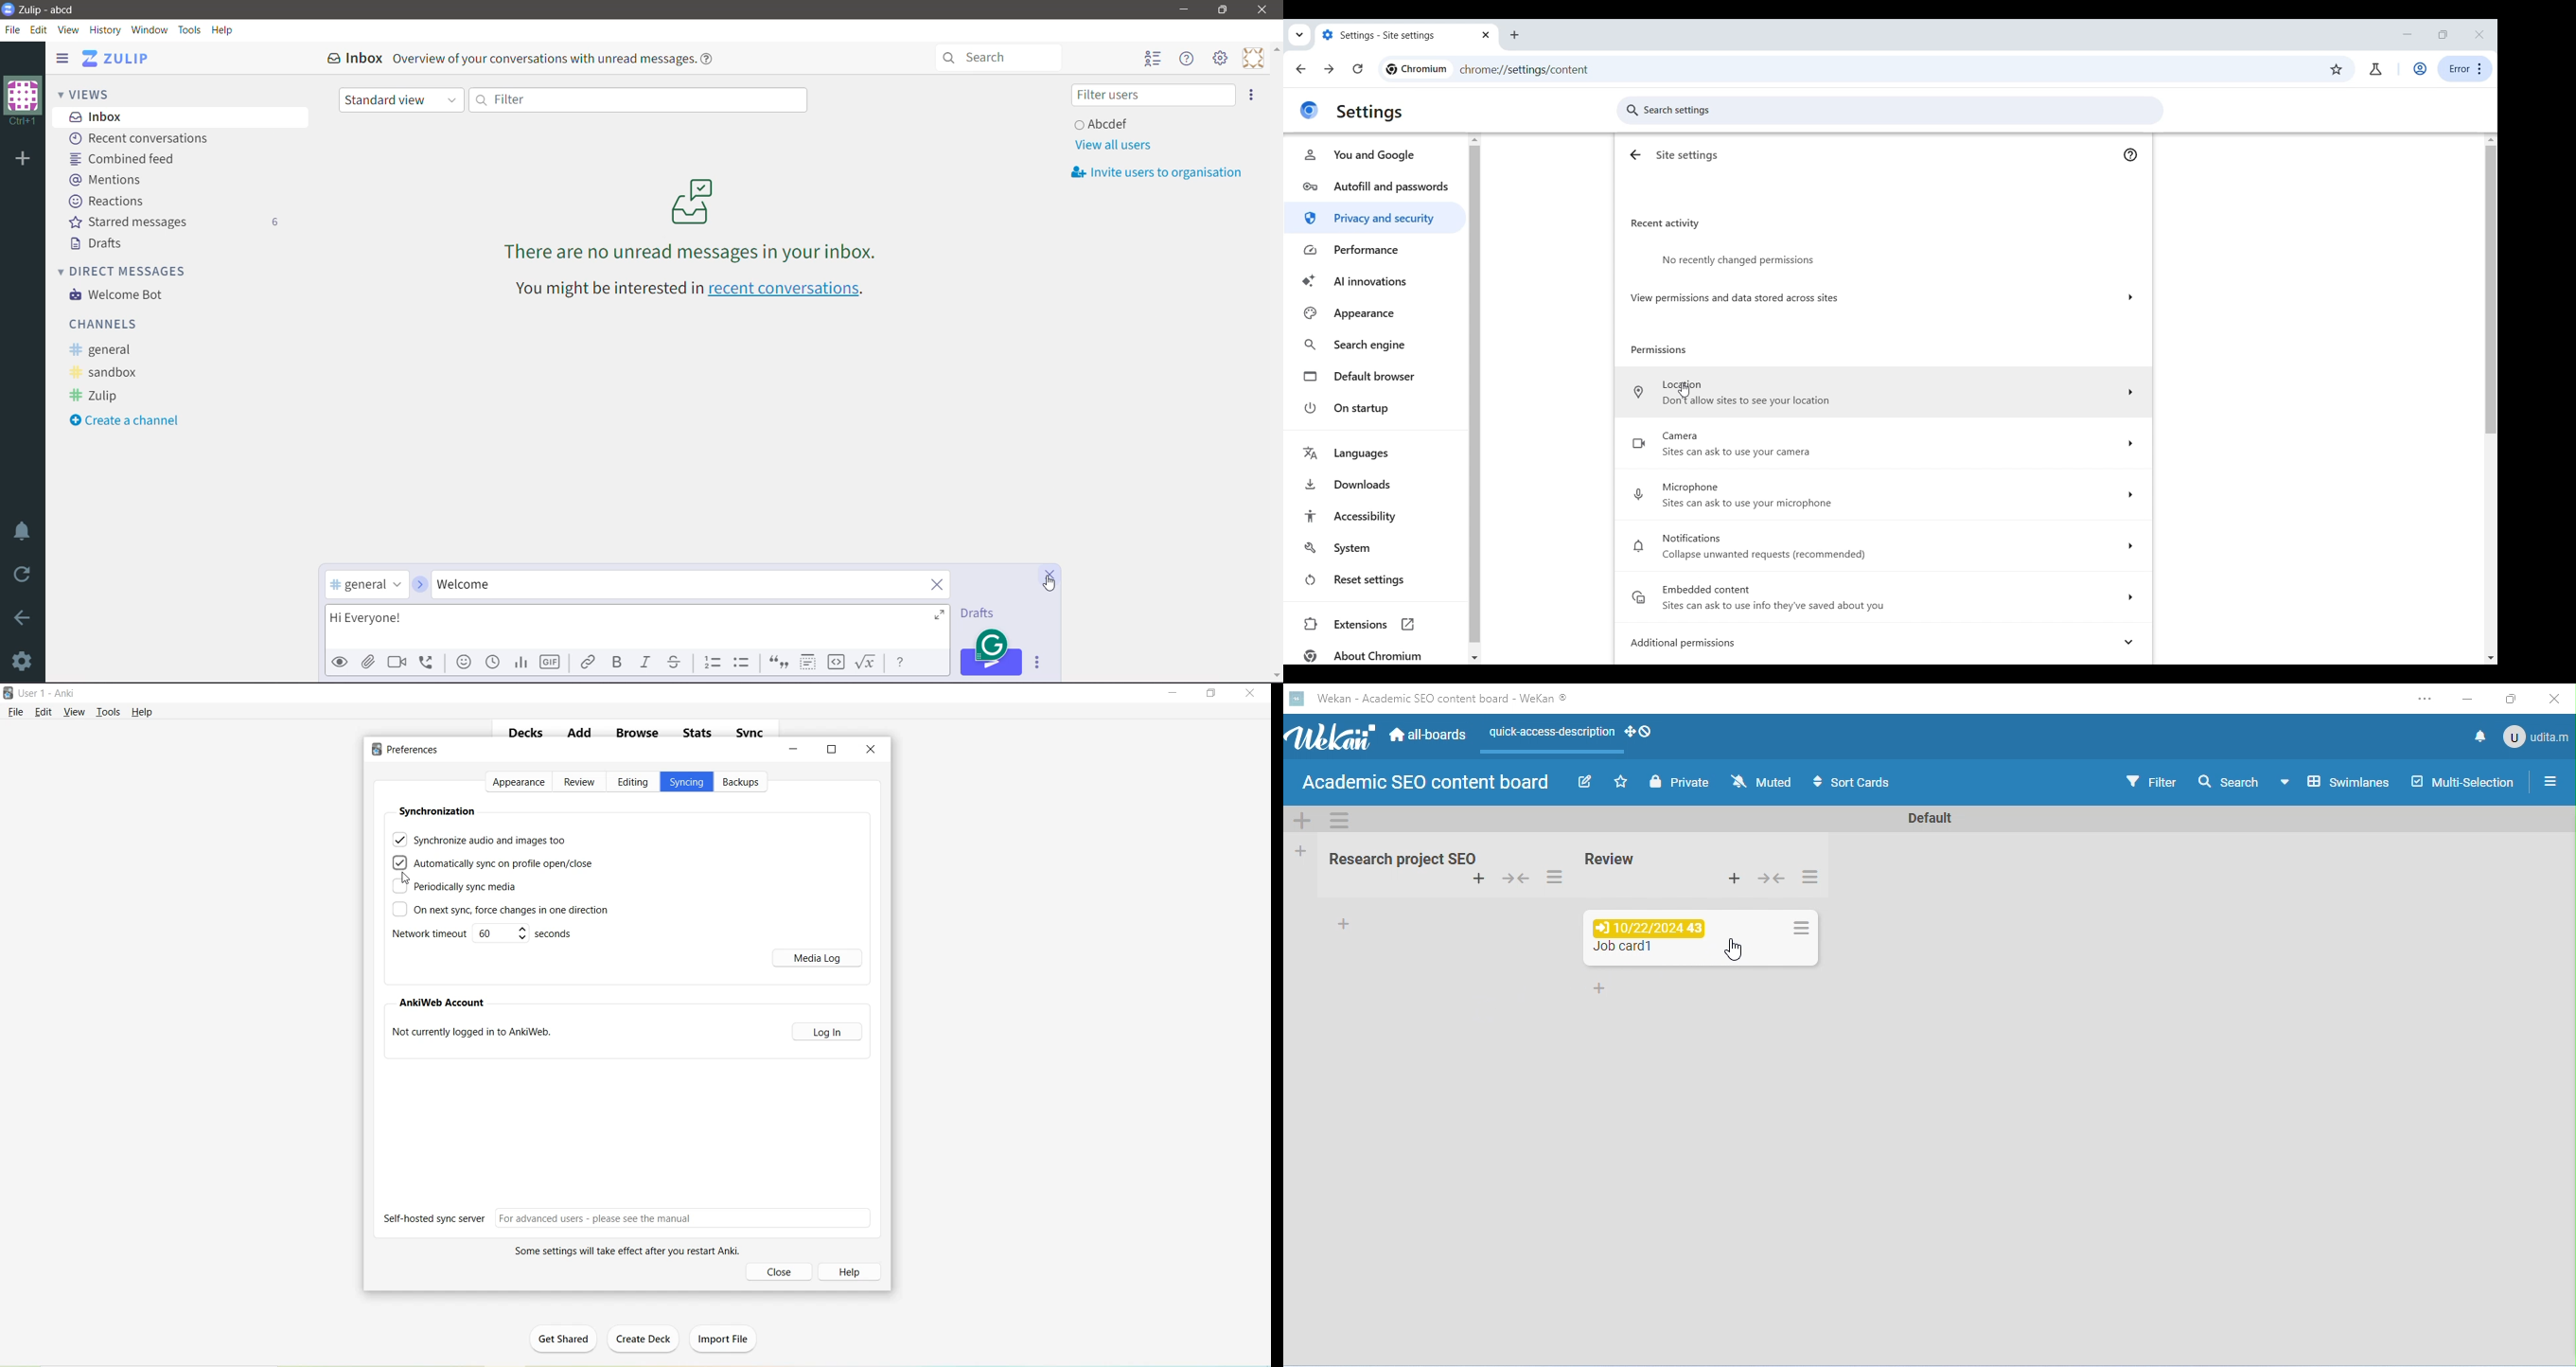  I want to click on Help, so click(223, 30).